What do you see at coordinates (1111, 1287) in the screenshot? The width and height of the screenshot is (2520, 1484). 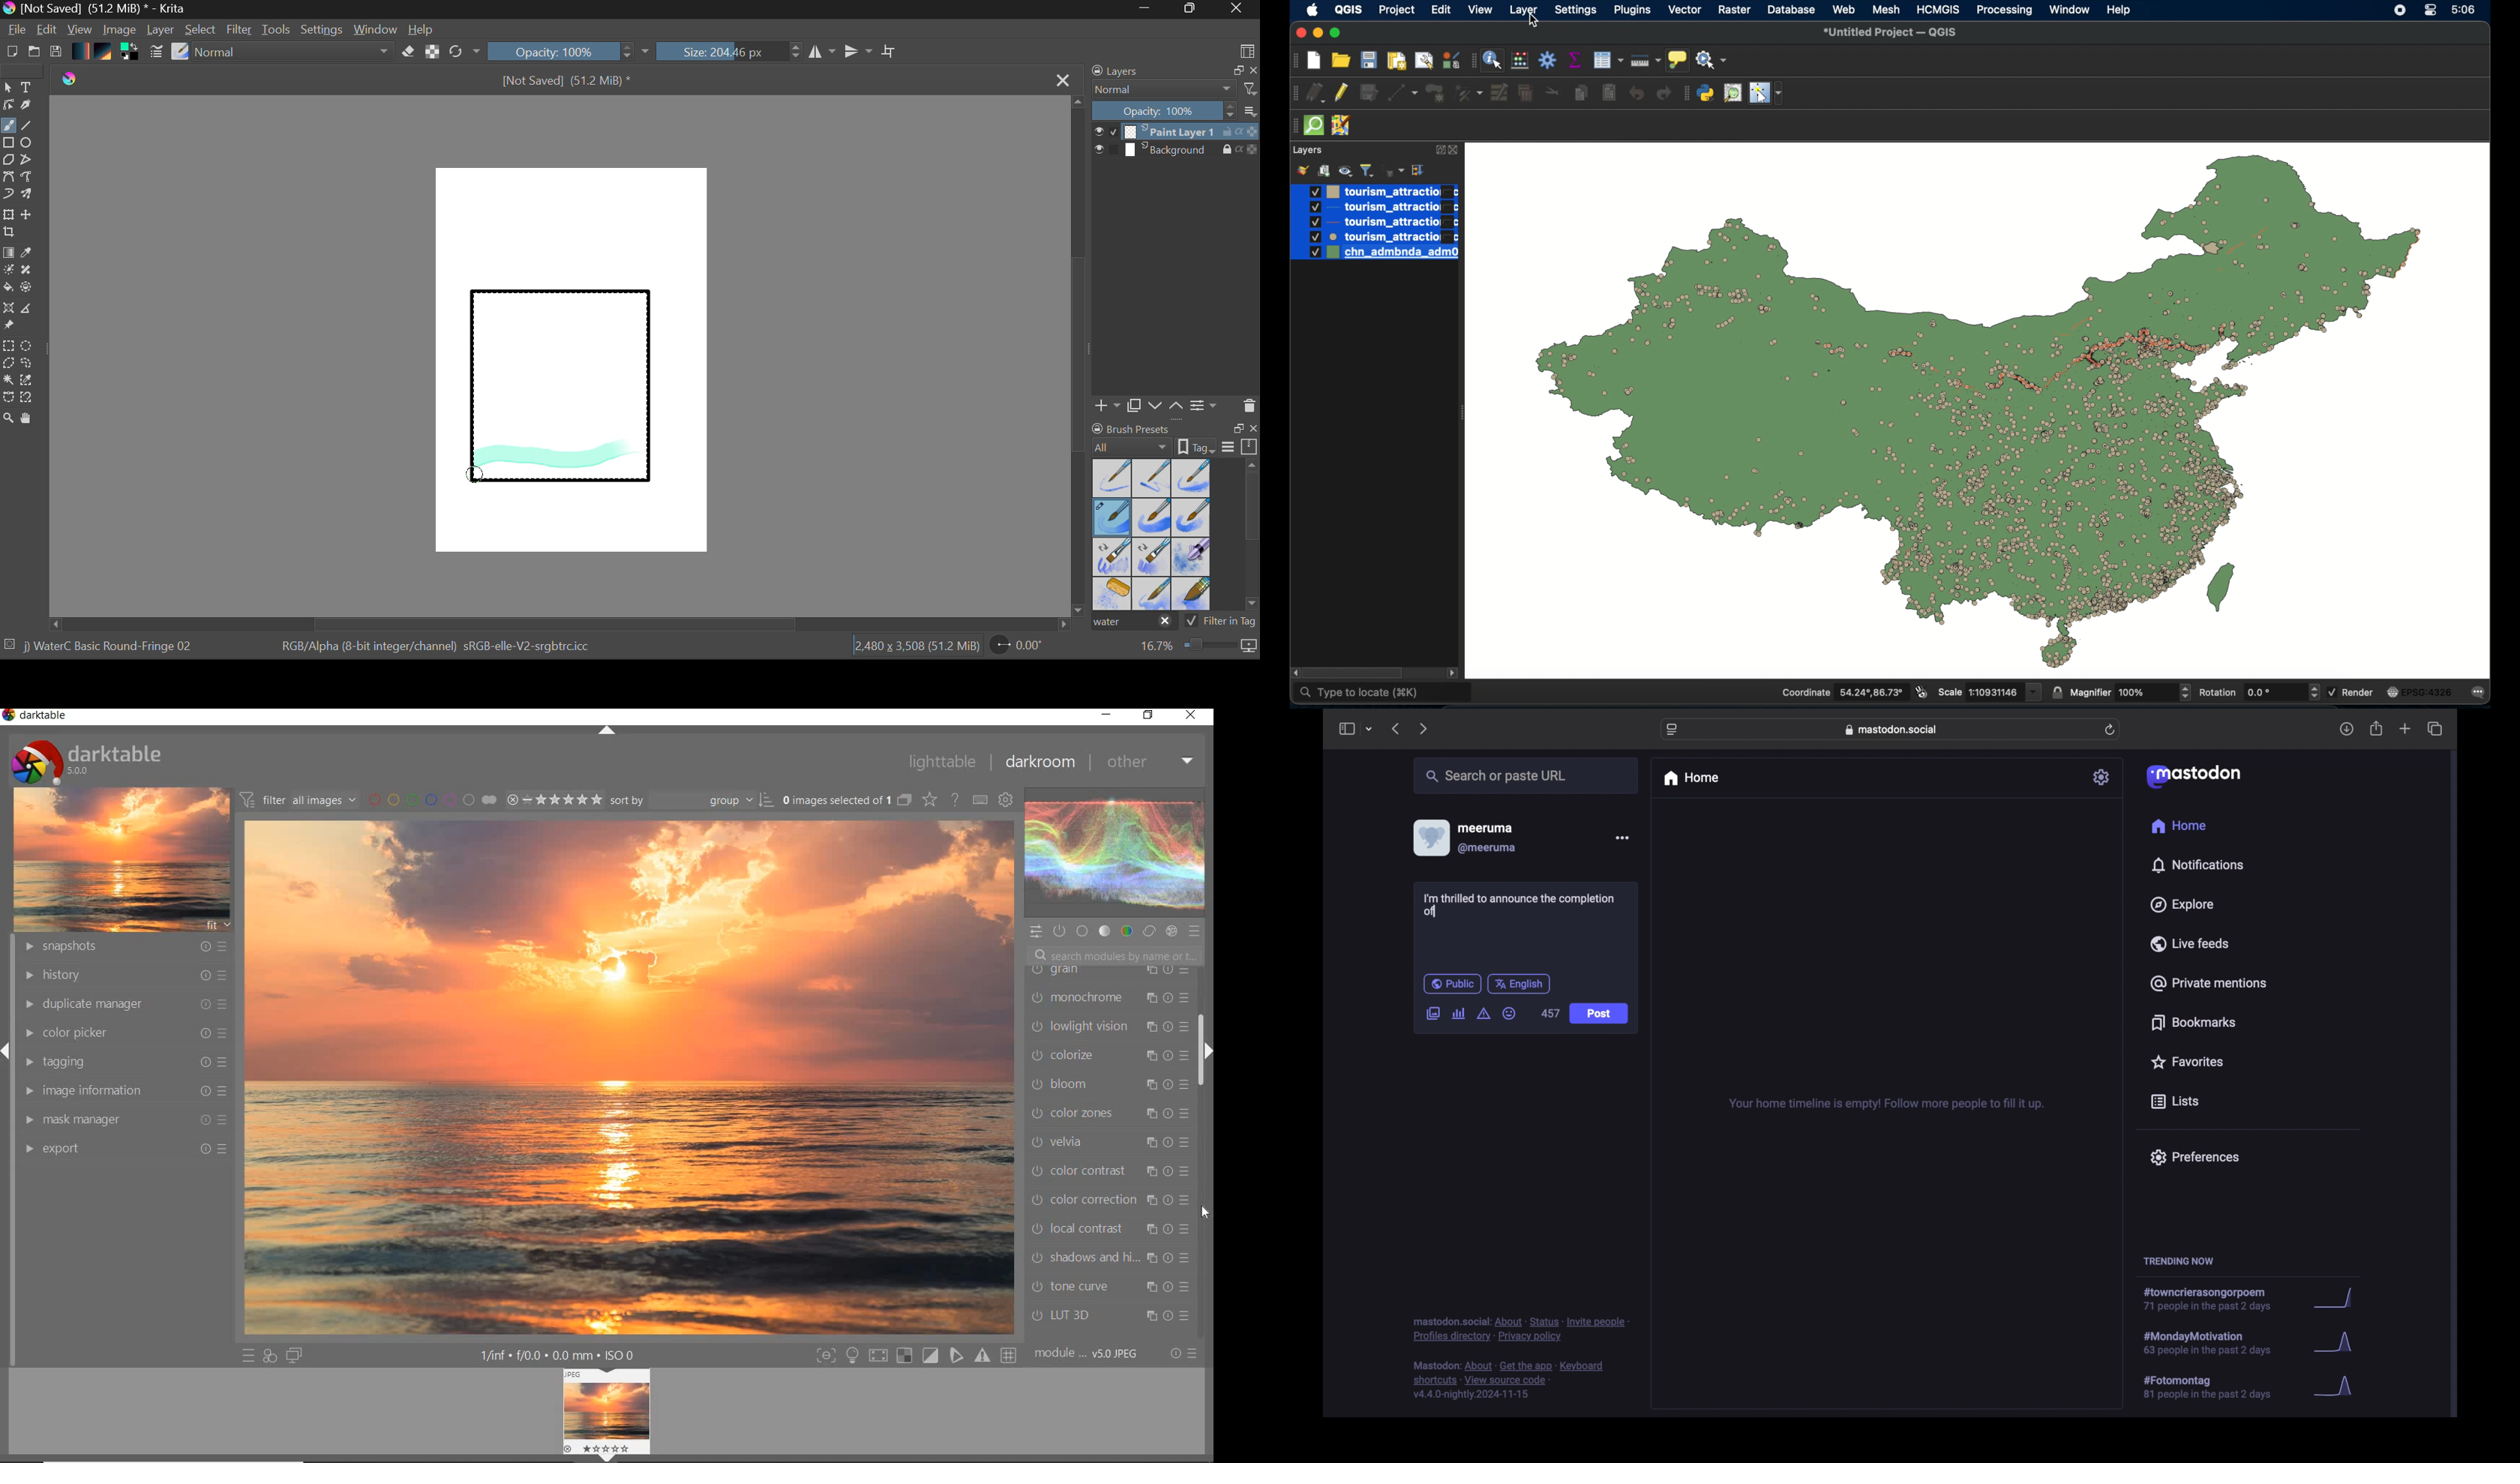 I see `tone curve` at bounding box center [1111, 1287].